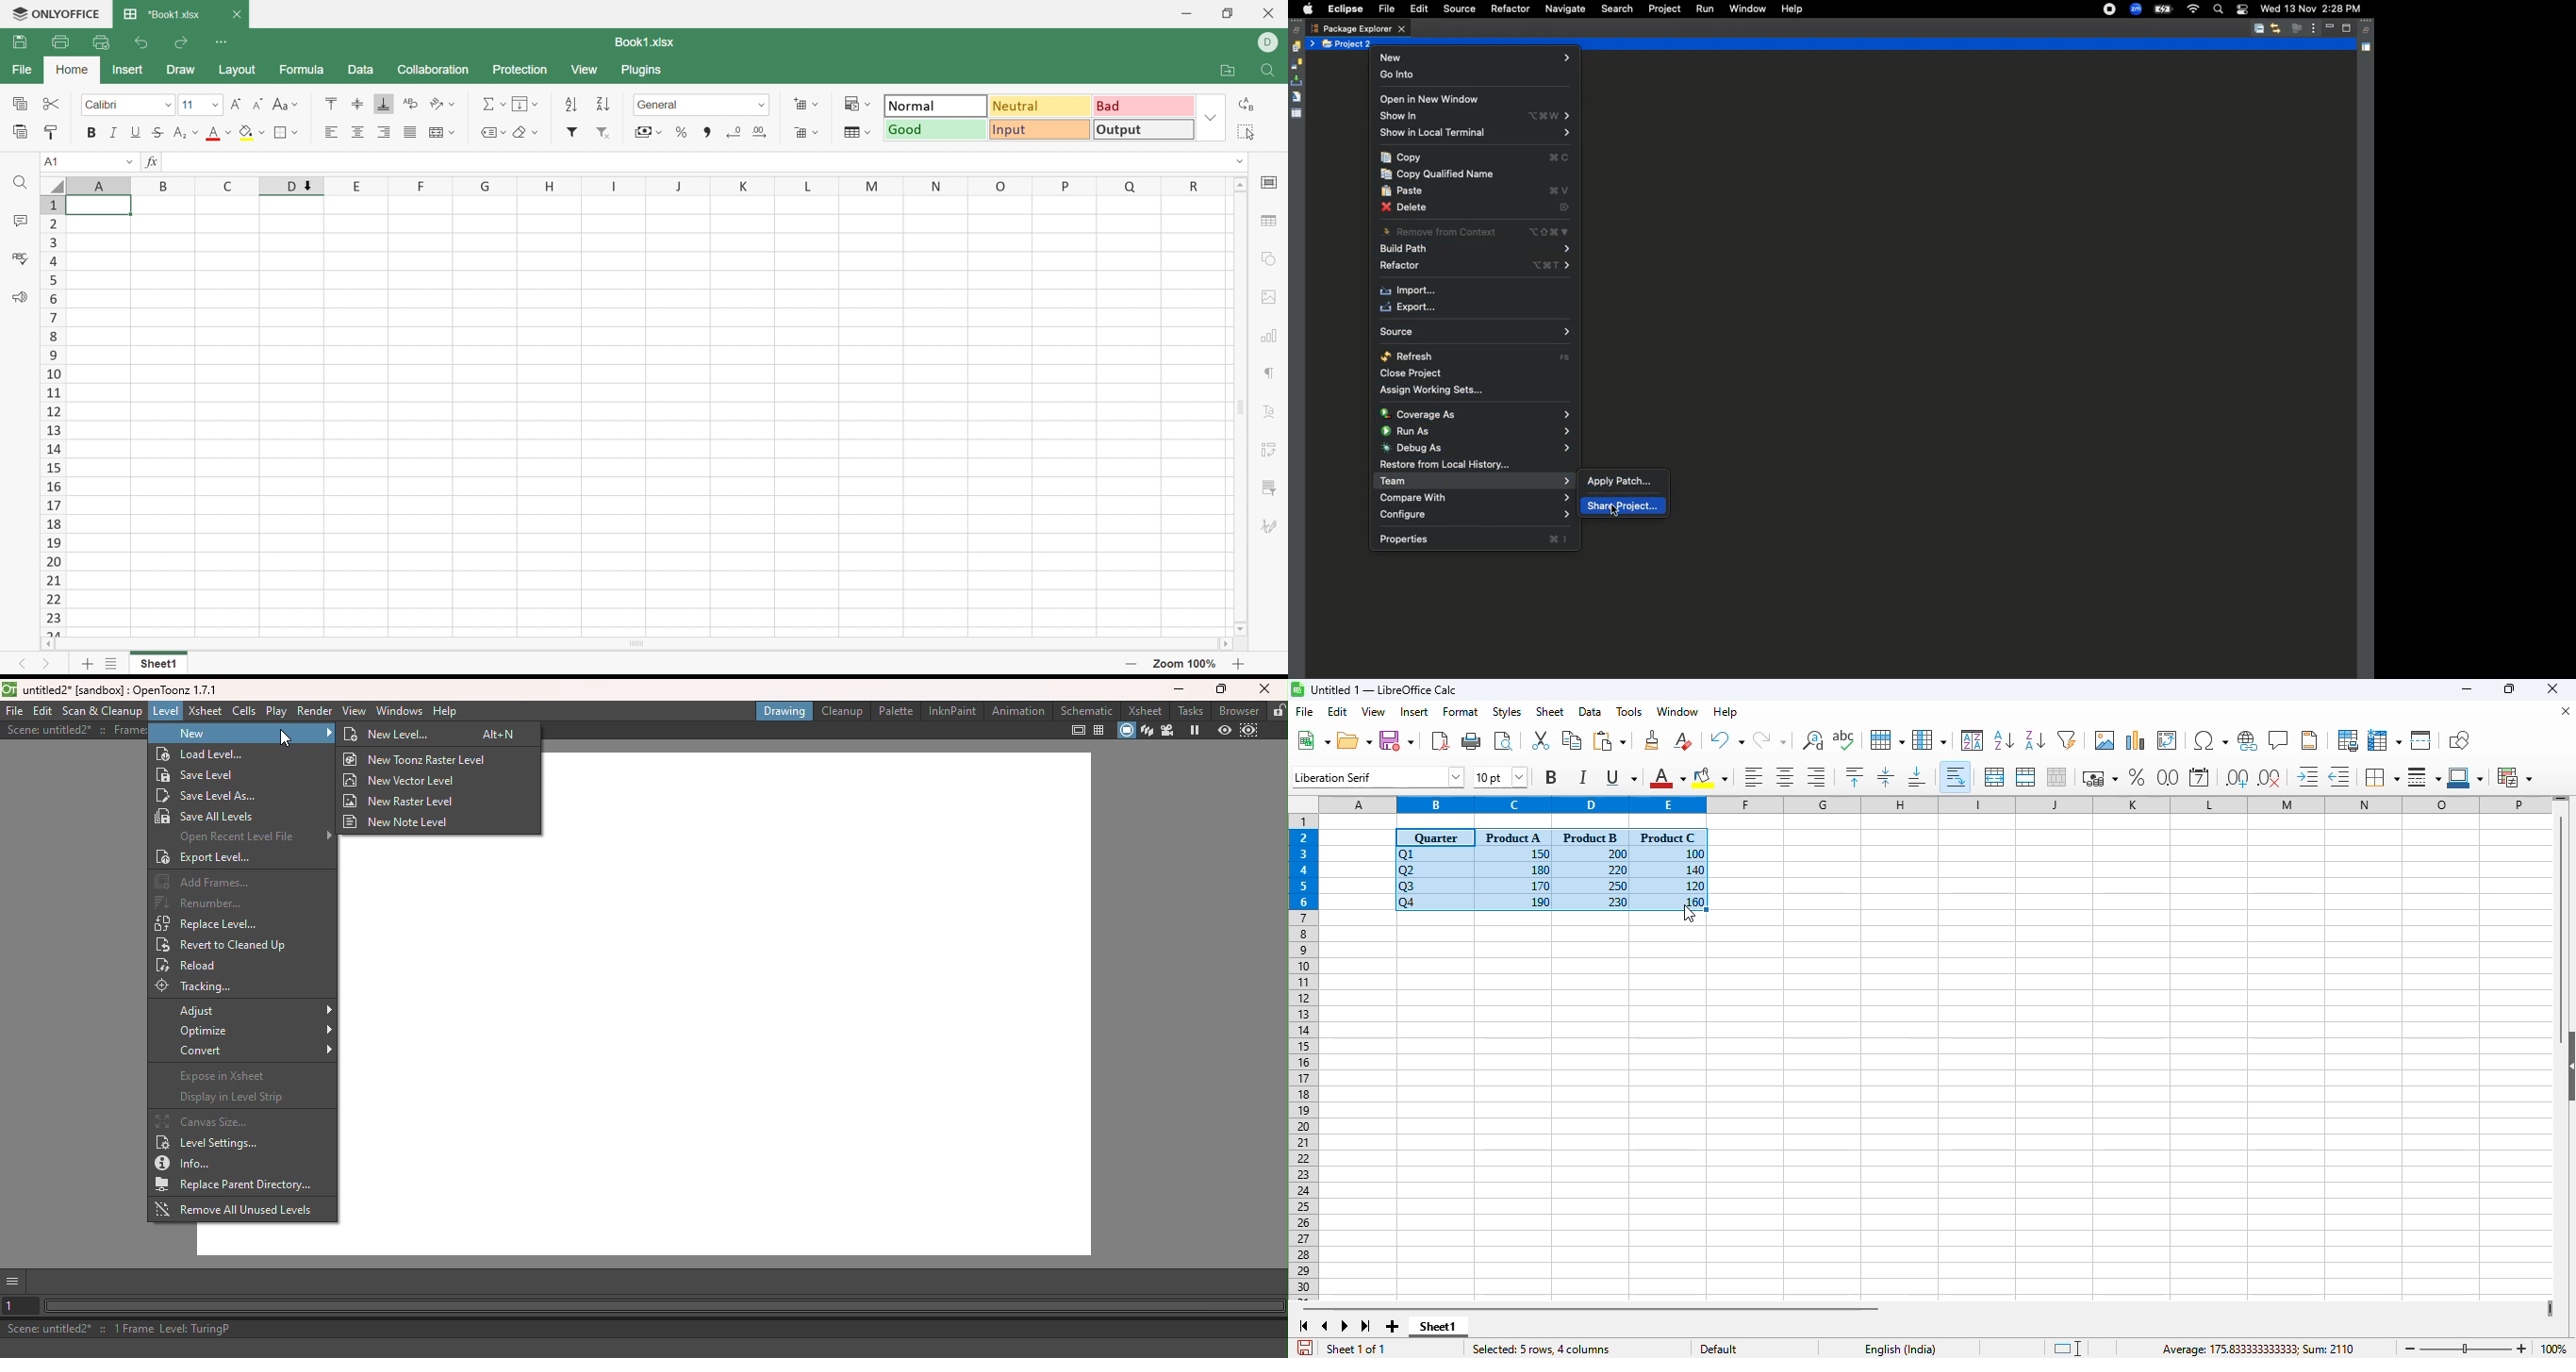  Describe the element at coordinates (523, 134) in the screenshot. I see `Clear` at that location.